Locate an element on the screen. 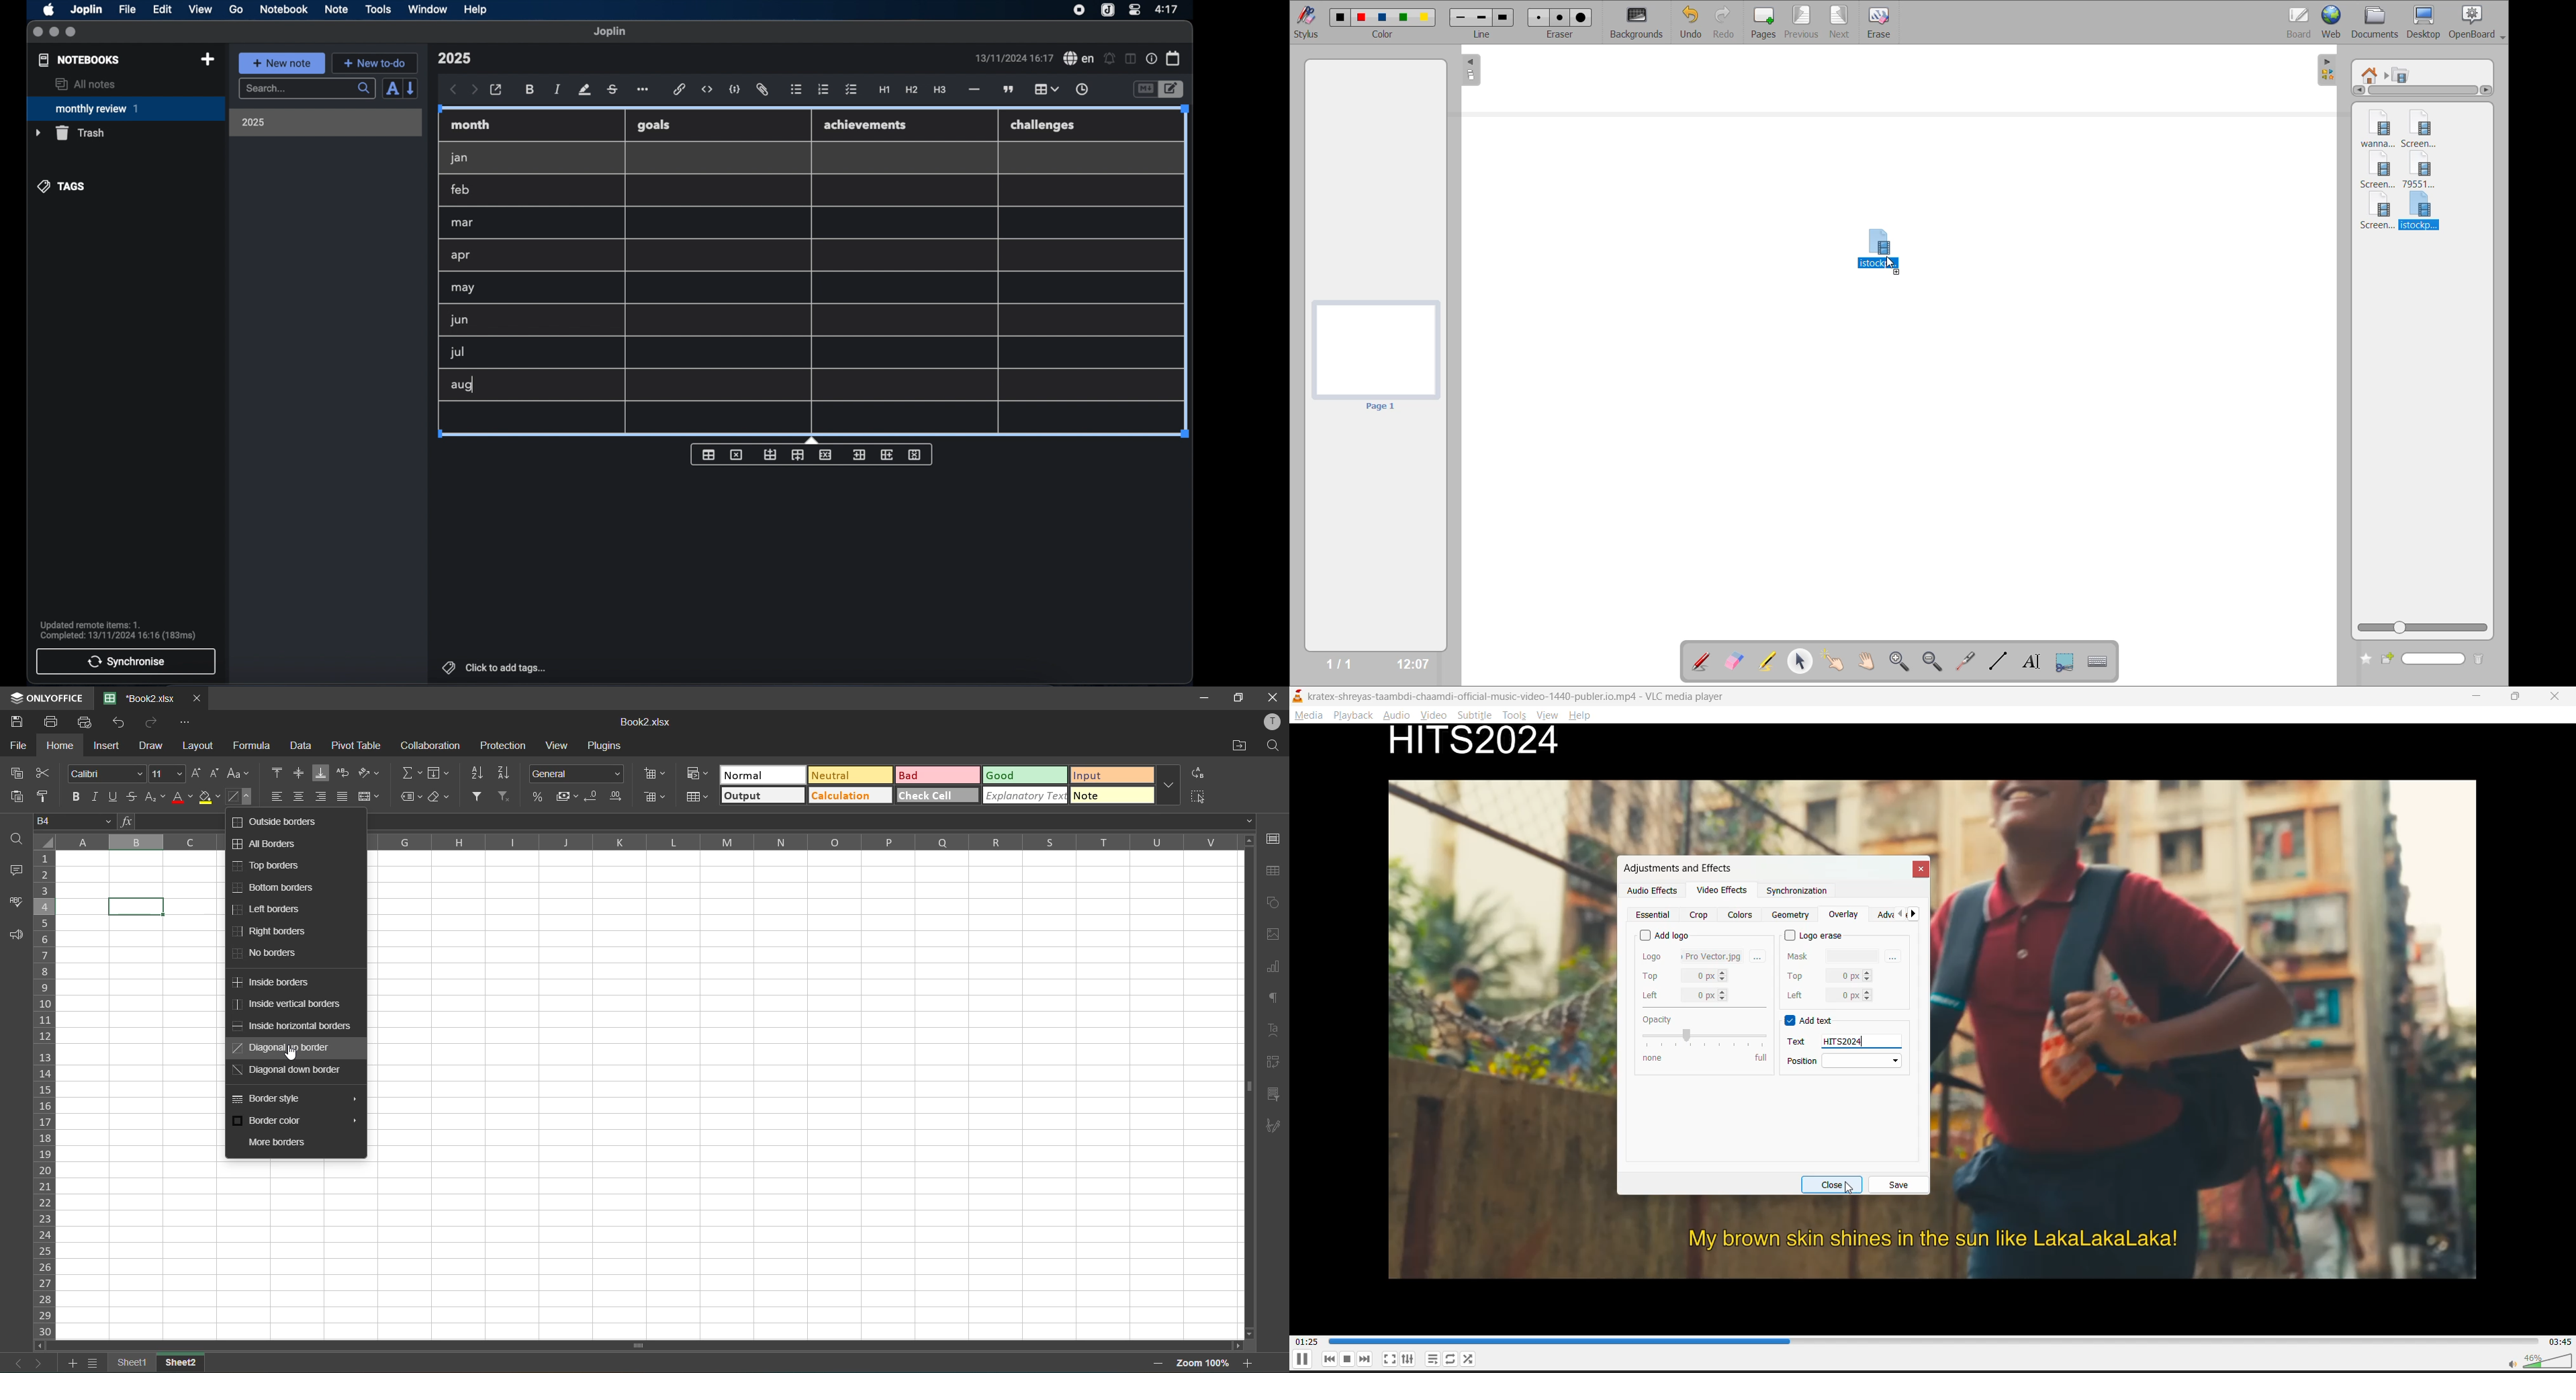 The width and height of the screenshot is (2576, 1400). date is located at coordinates (1014, 58).